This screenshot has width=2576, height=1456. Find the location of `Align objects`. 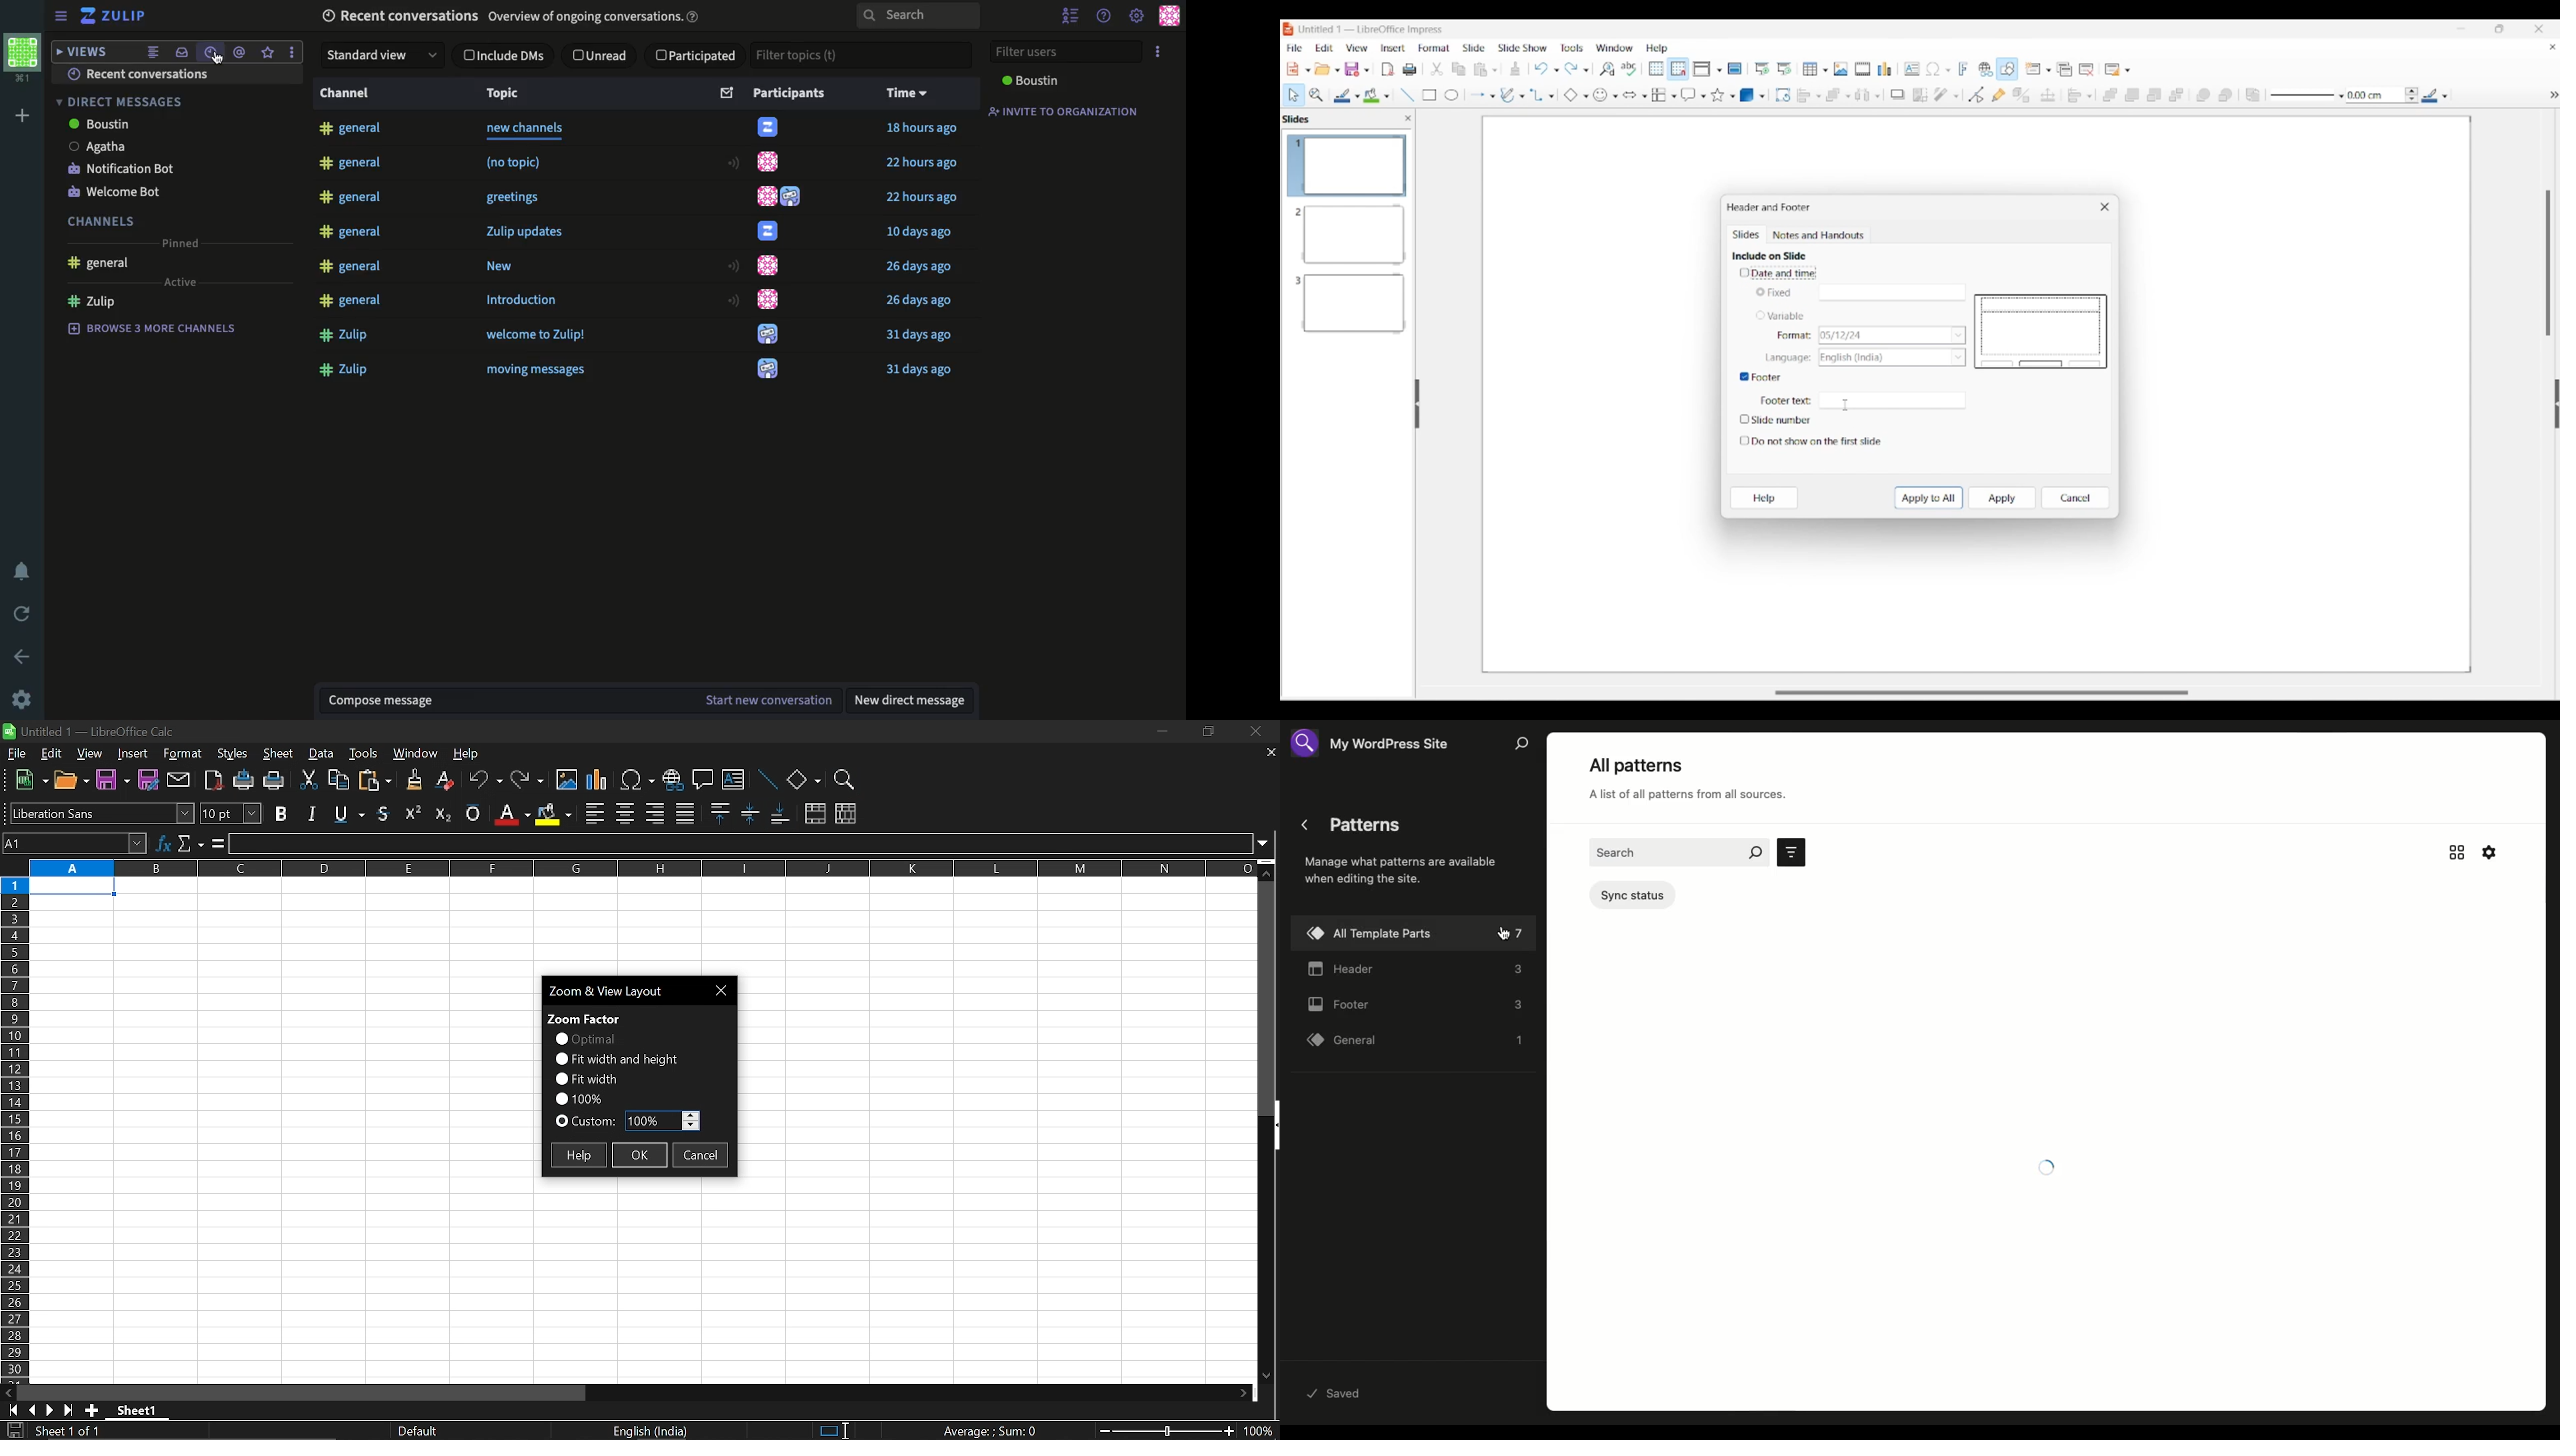

Align objects is located at coordinates (2079, 95).